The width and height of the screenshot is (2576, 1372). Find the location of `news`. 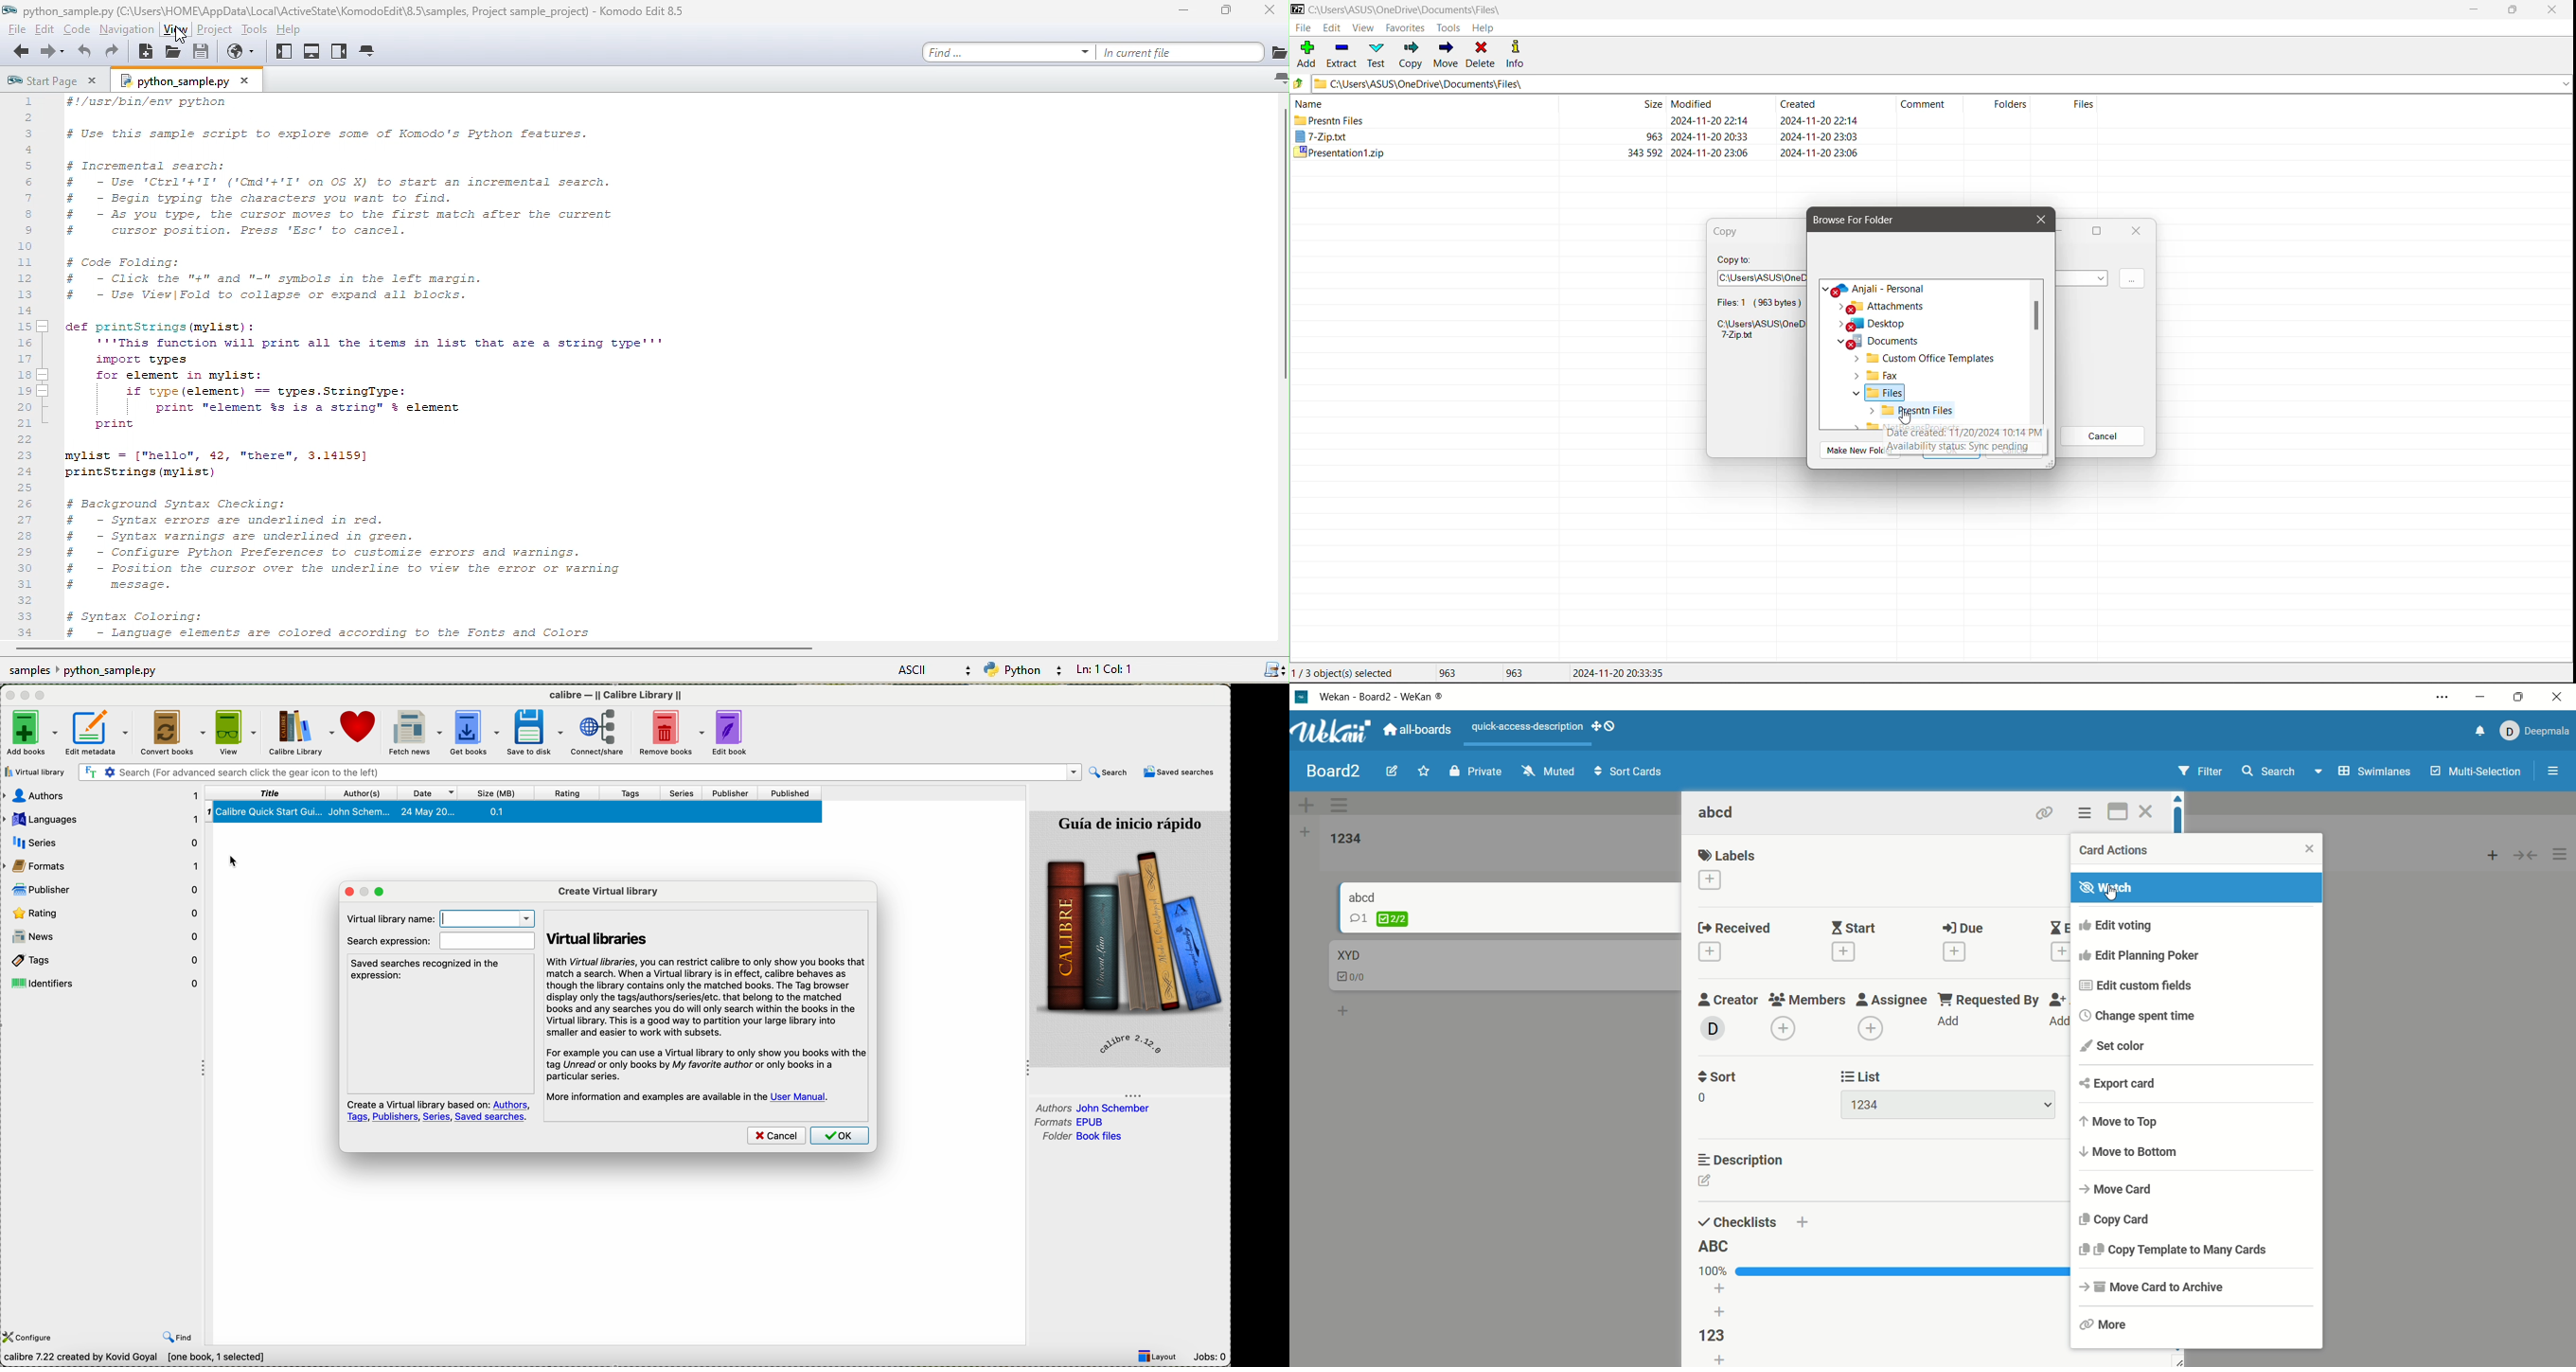

news is located at coordinates (105, 938).